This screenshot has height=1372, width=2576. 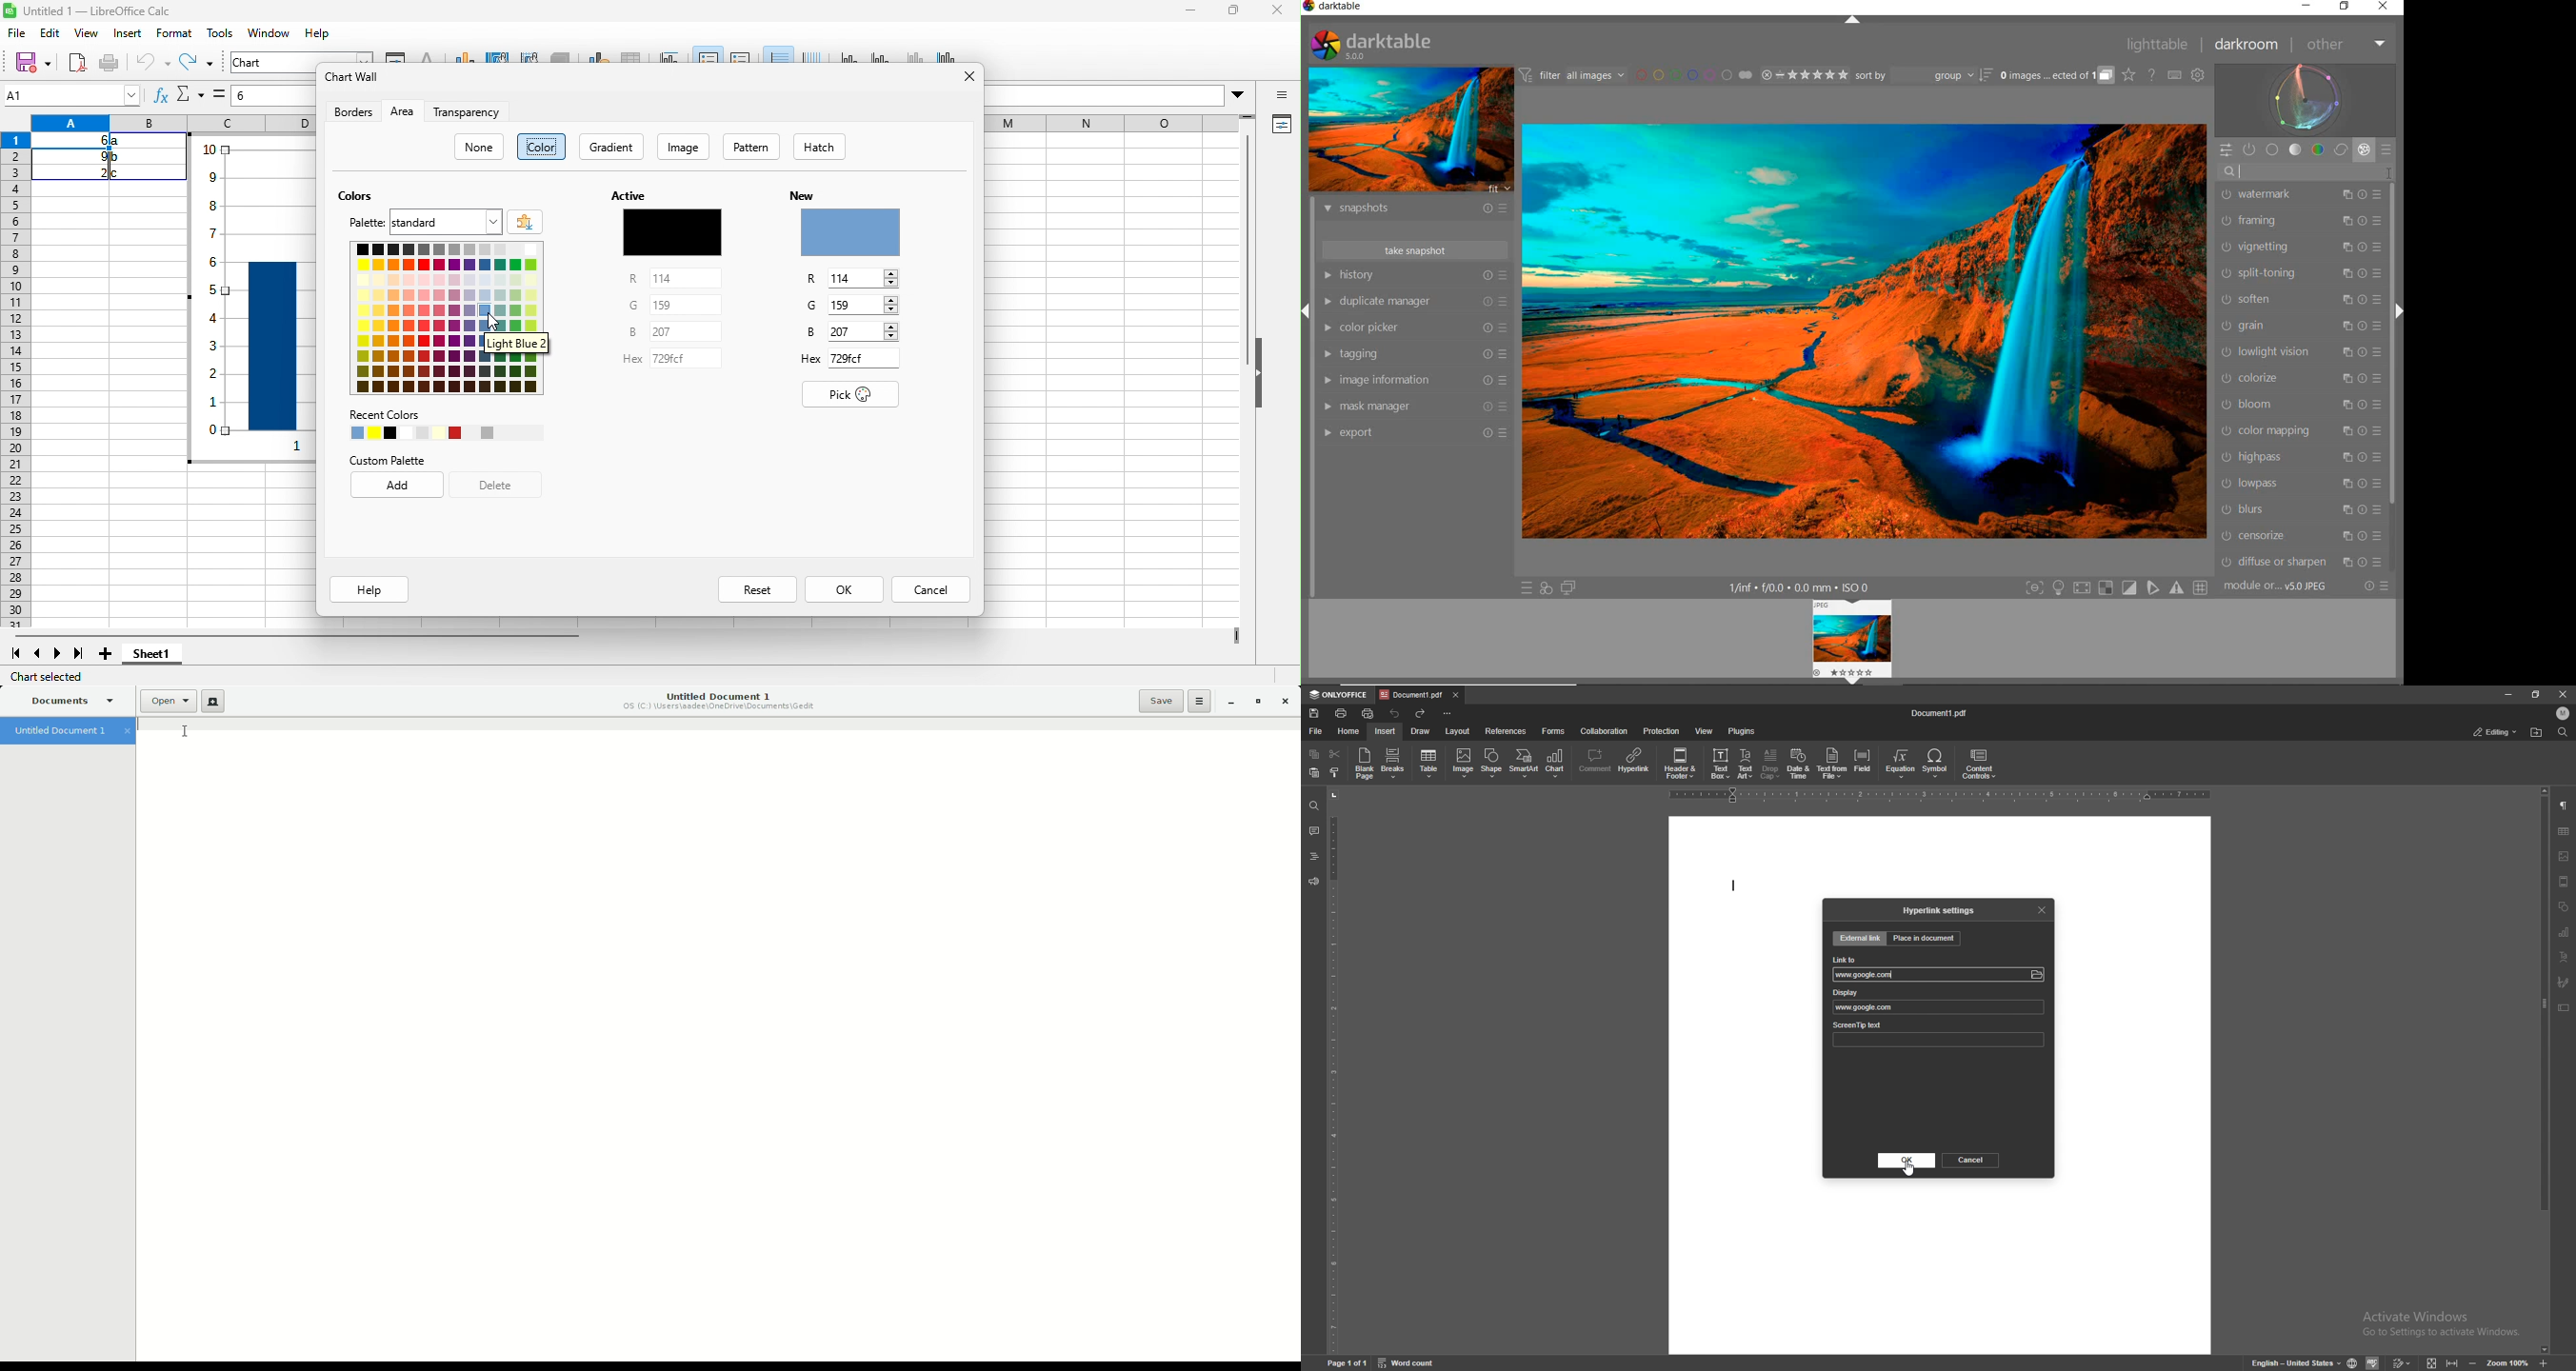 I want to click on chart selected, so click(x=56, y=676).